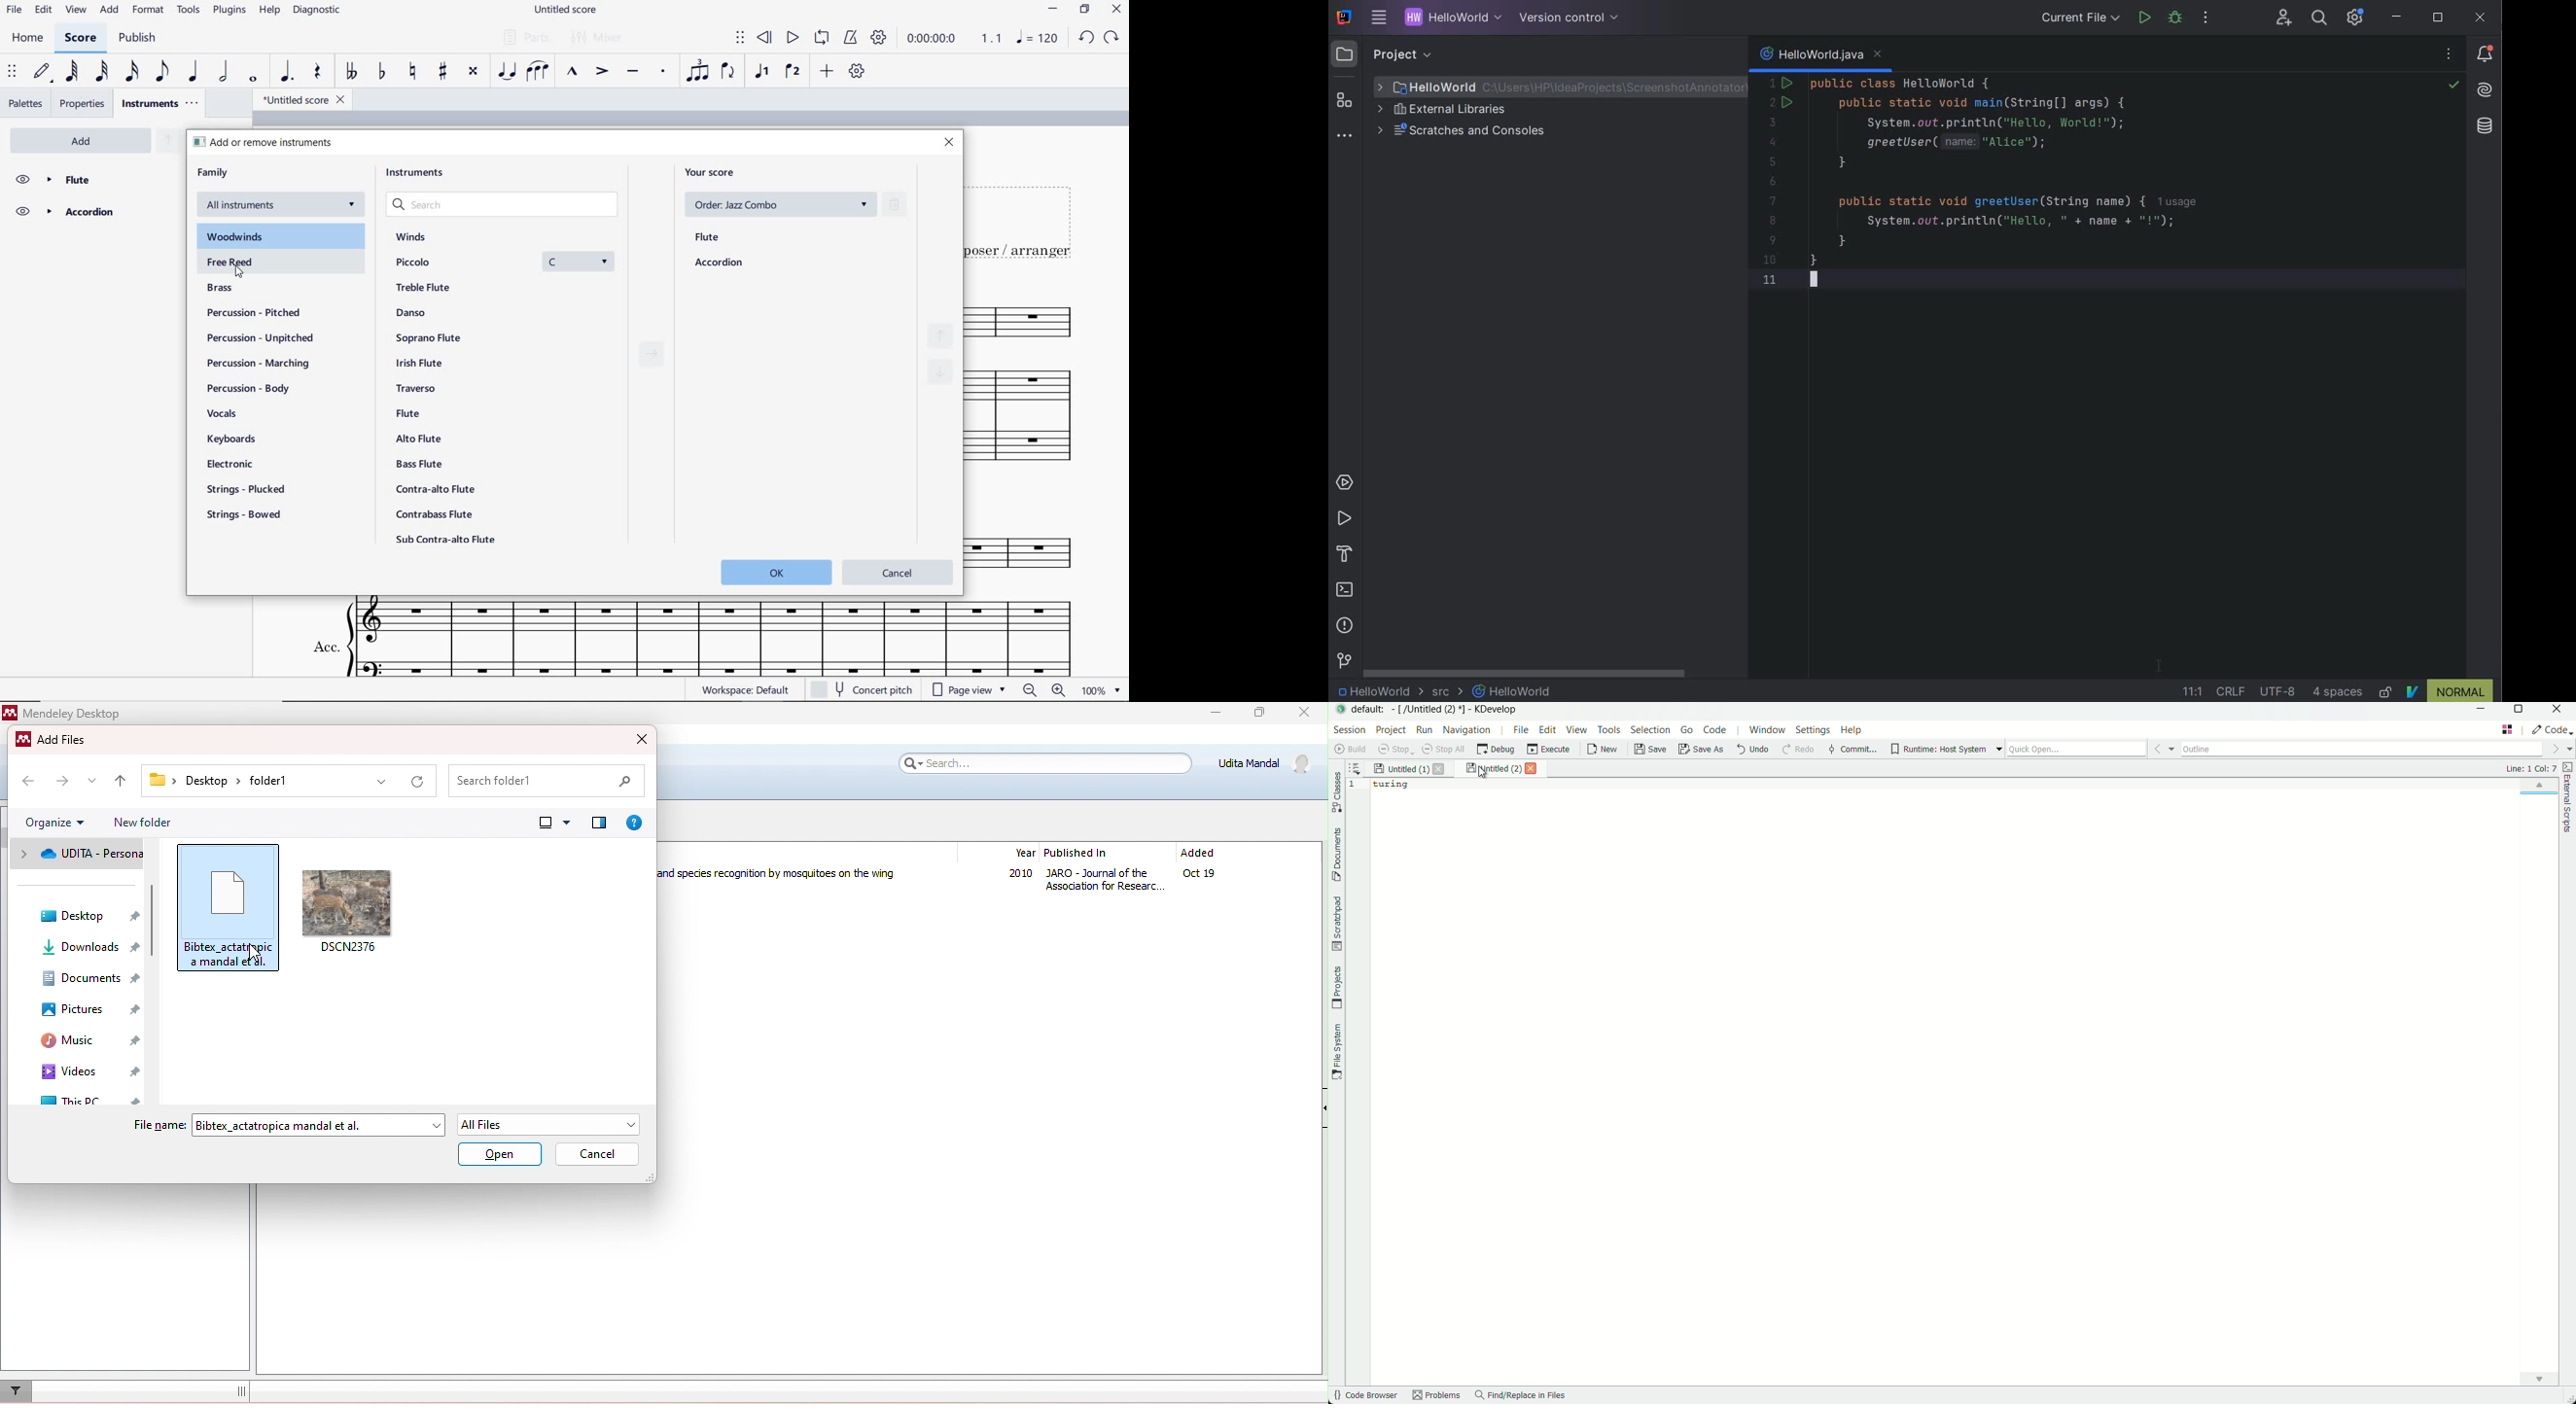  I want to click on FILE, so click(13, 9).